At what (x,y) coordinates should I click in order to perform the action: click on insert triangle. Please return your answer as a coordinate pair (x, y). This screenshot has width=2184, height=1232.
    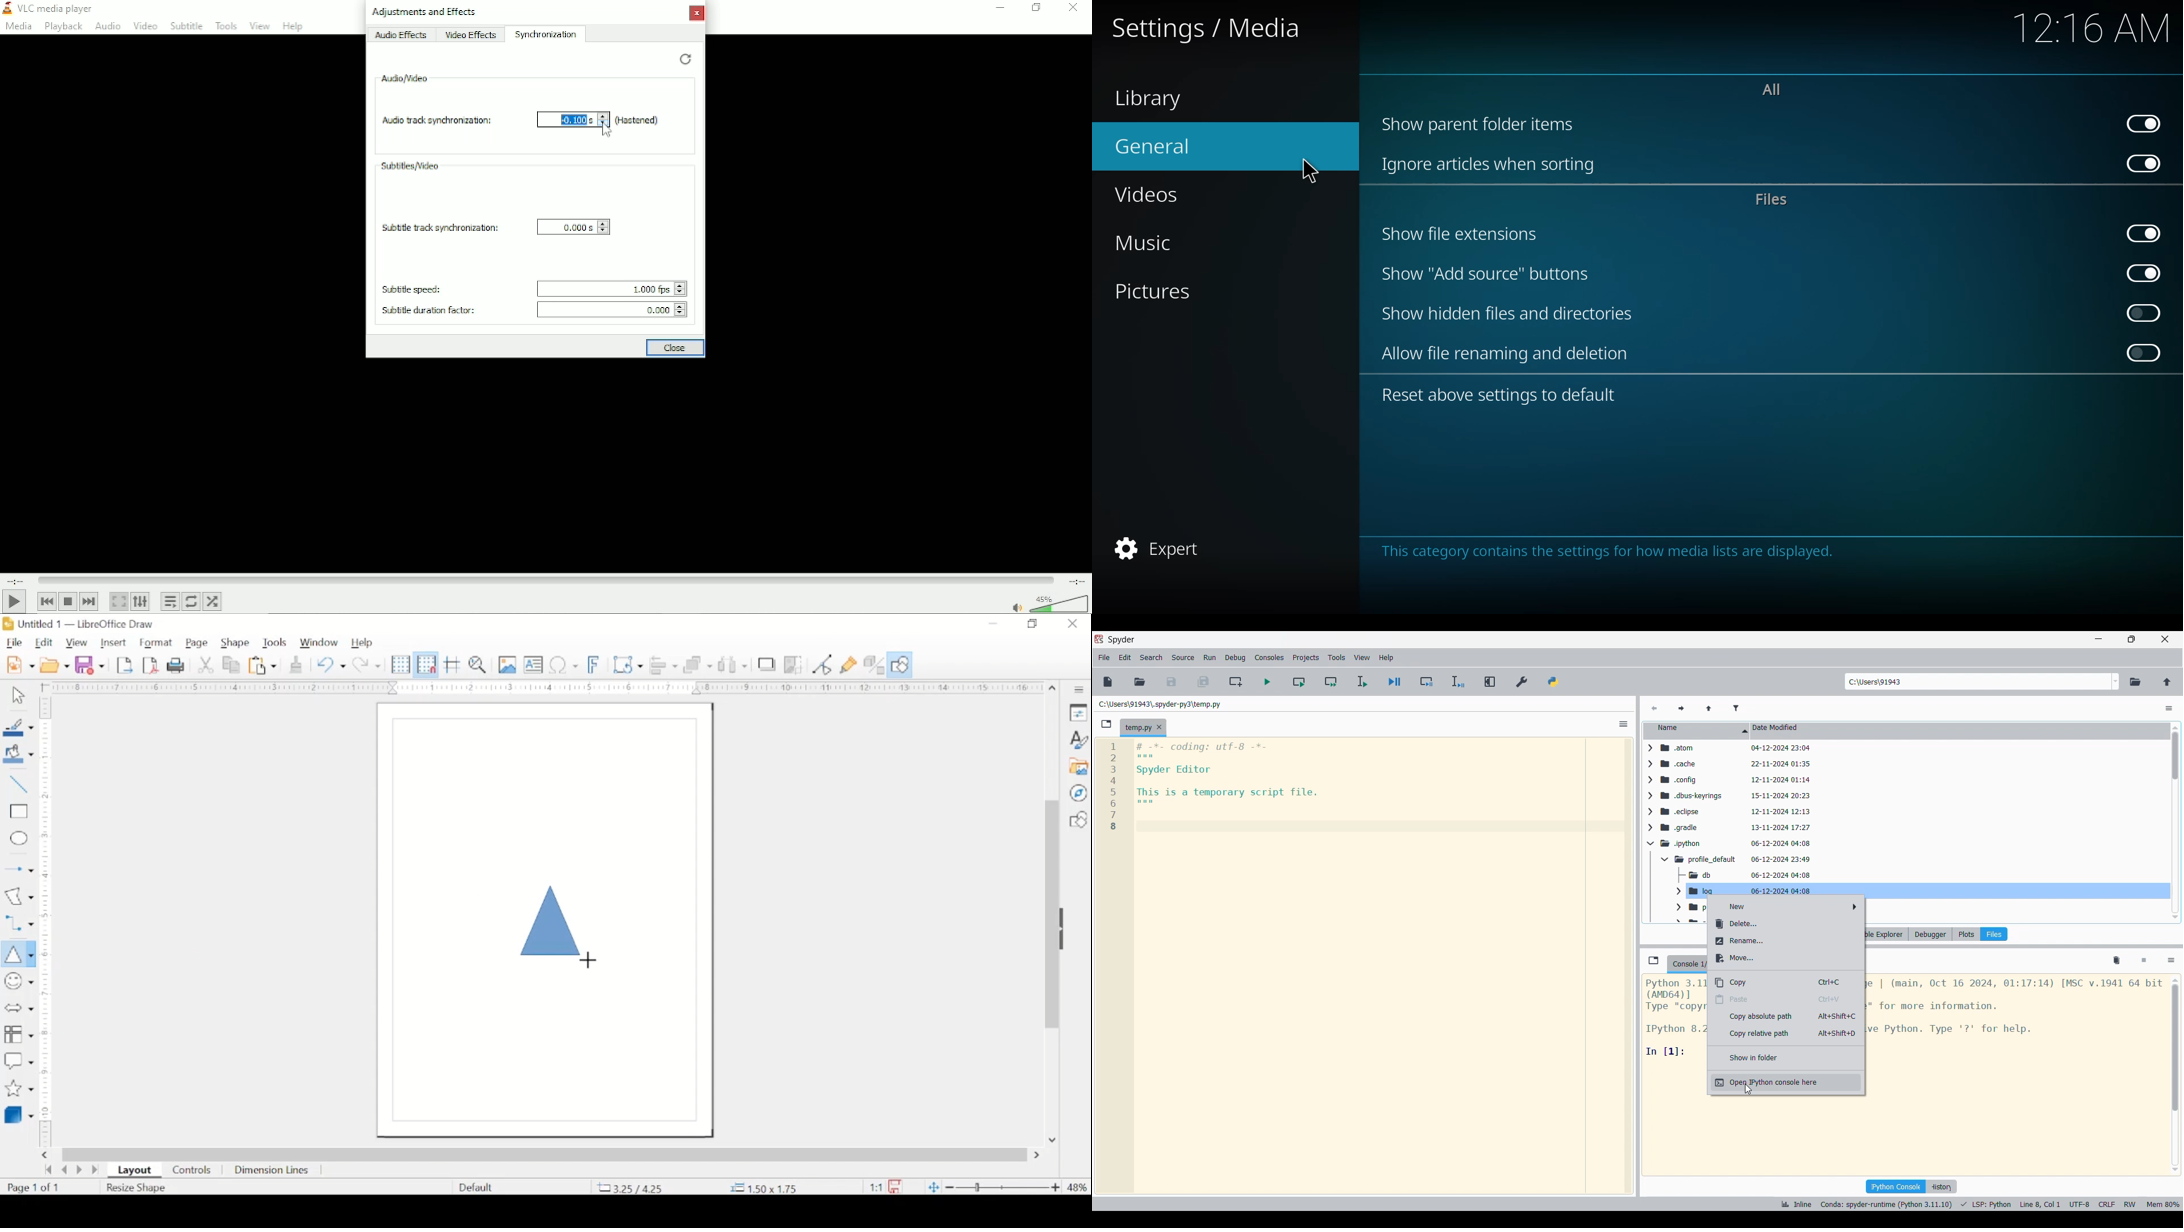
    Looking at the image, I should click on (16, 953).